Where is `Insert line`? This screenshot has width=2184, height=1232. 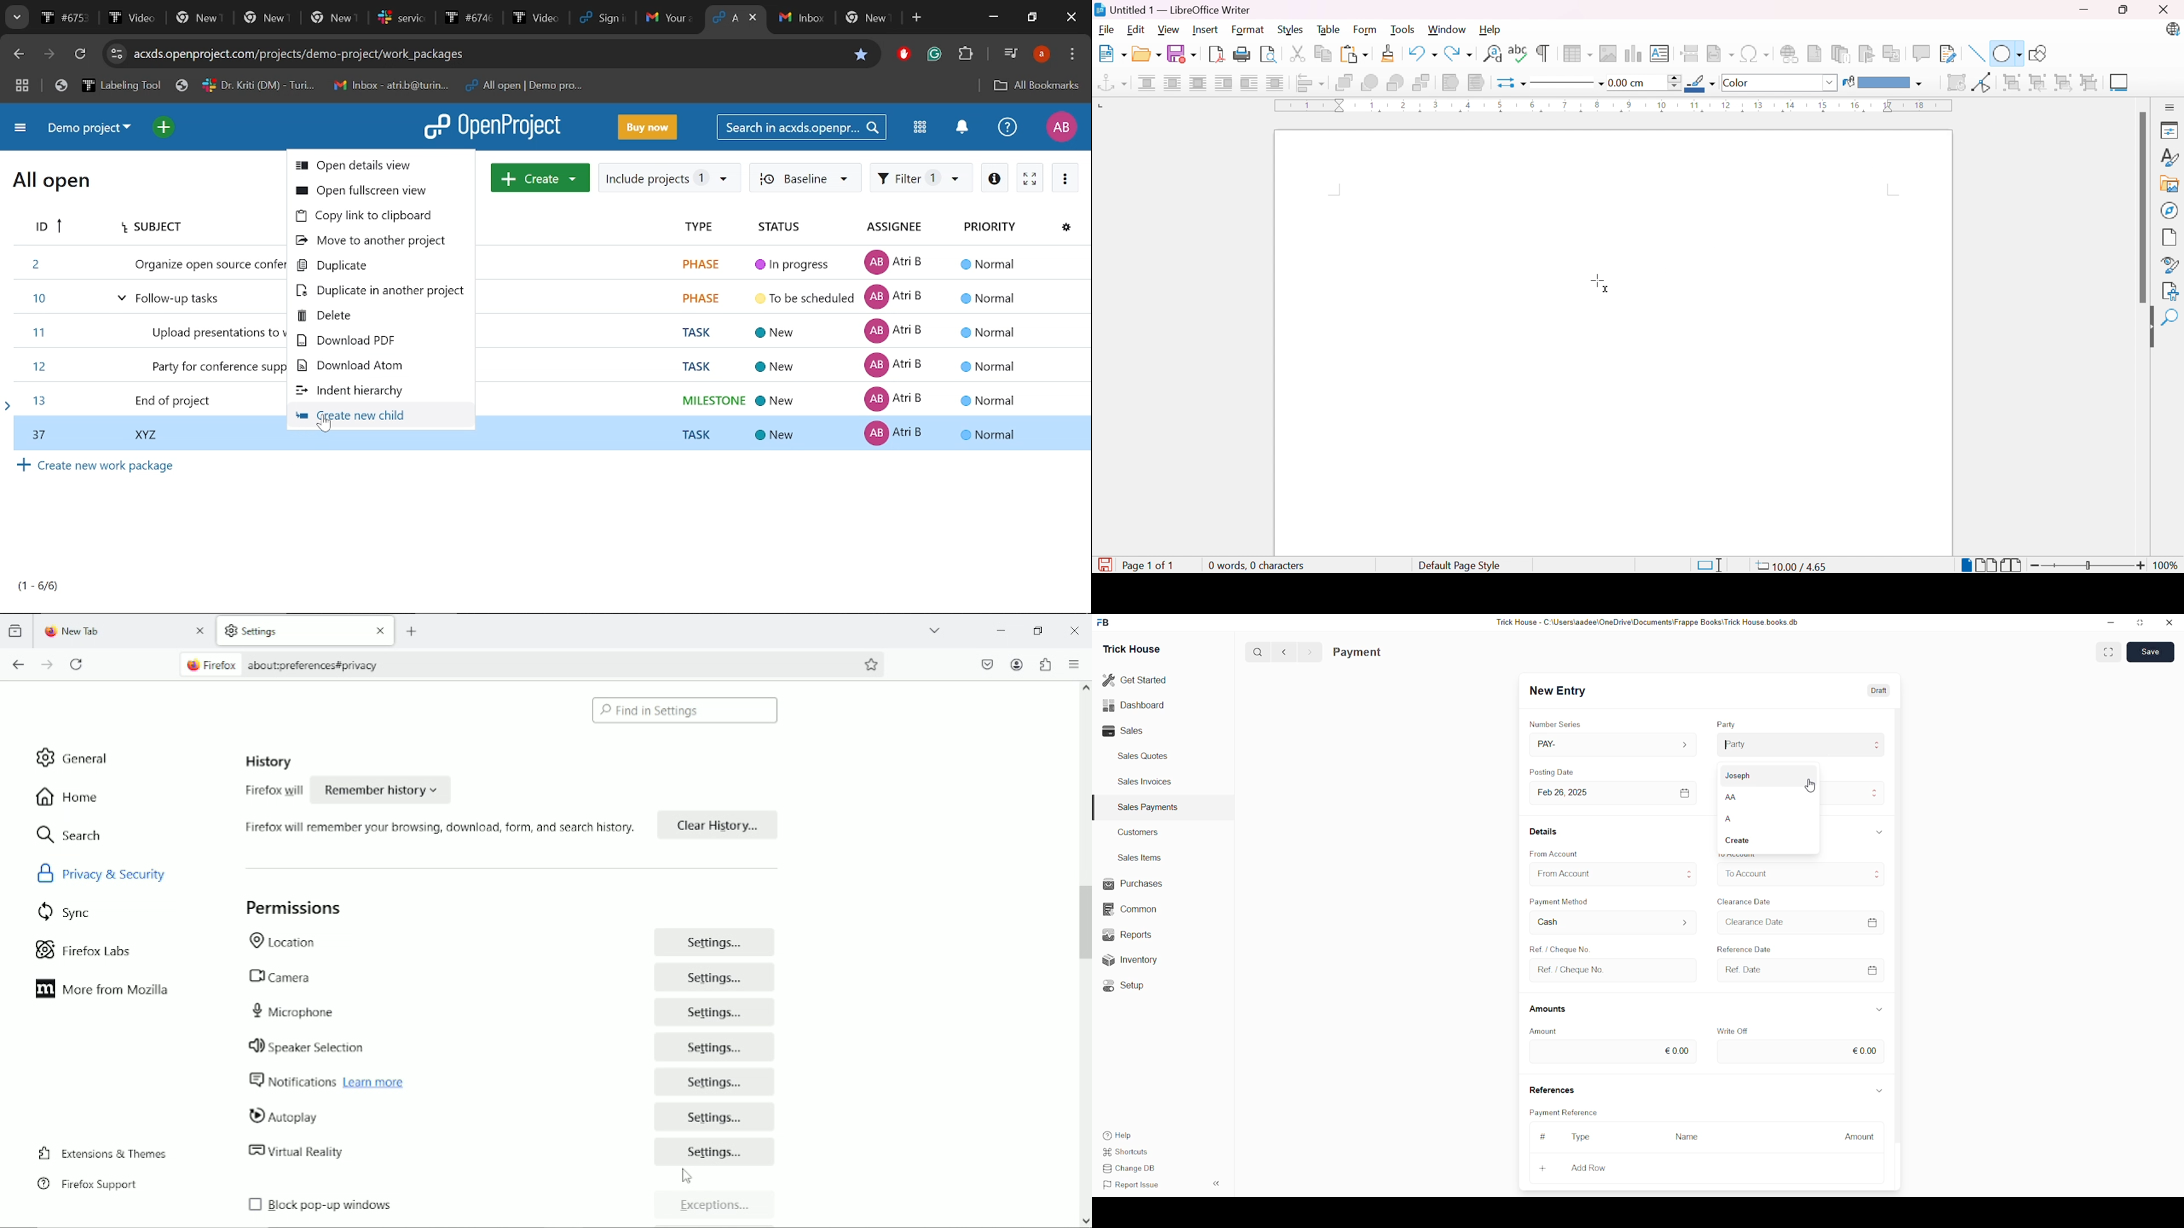 Insert line is located at coordinates (1978, 53).